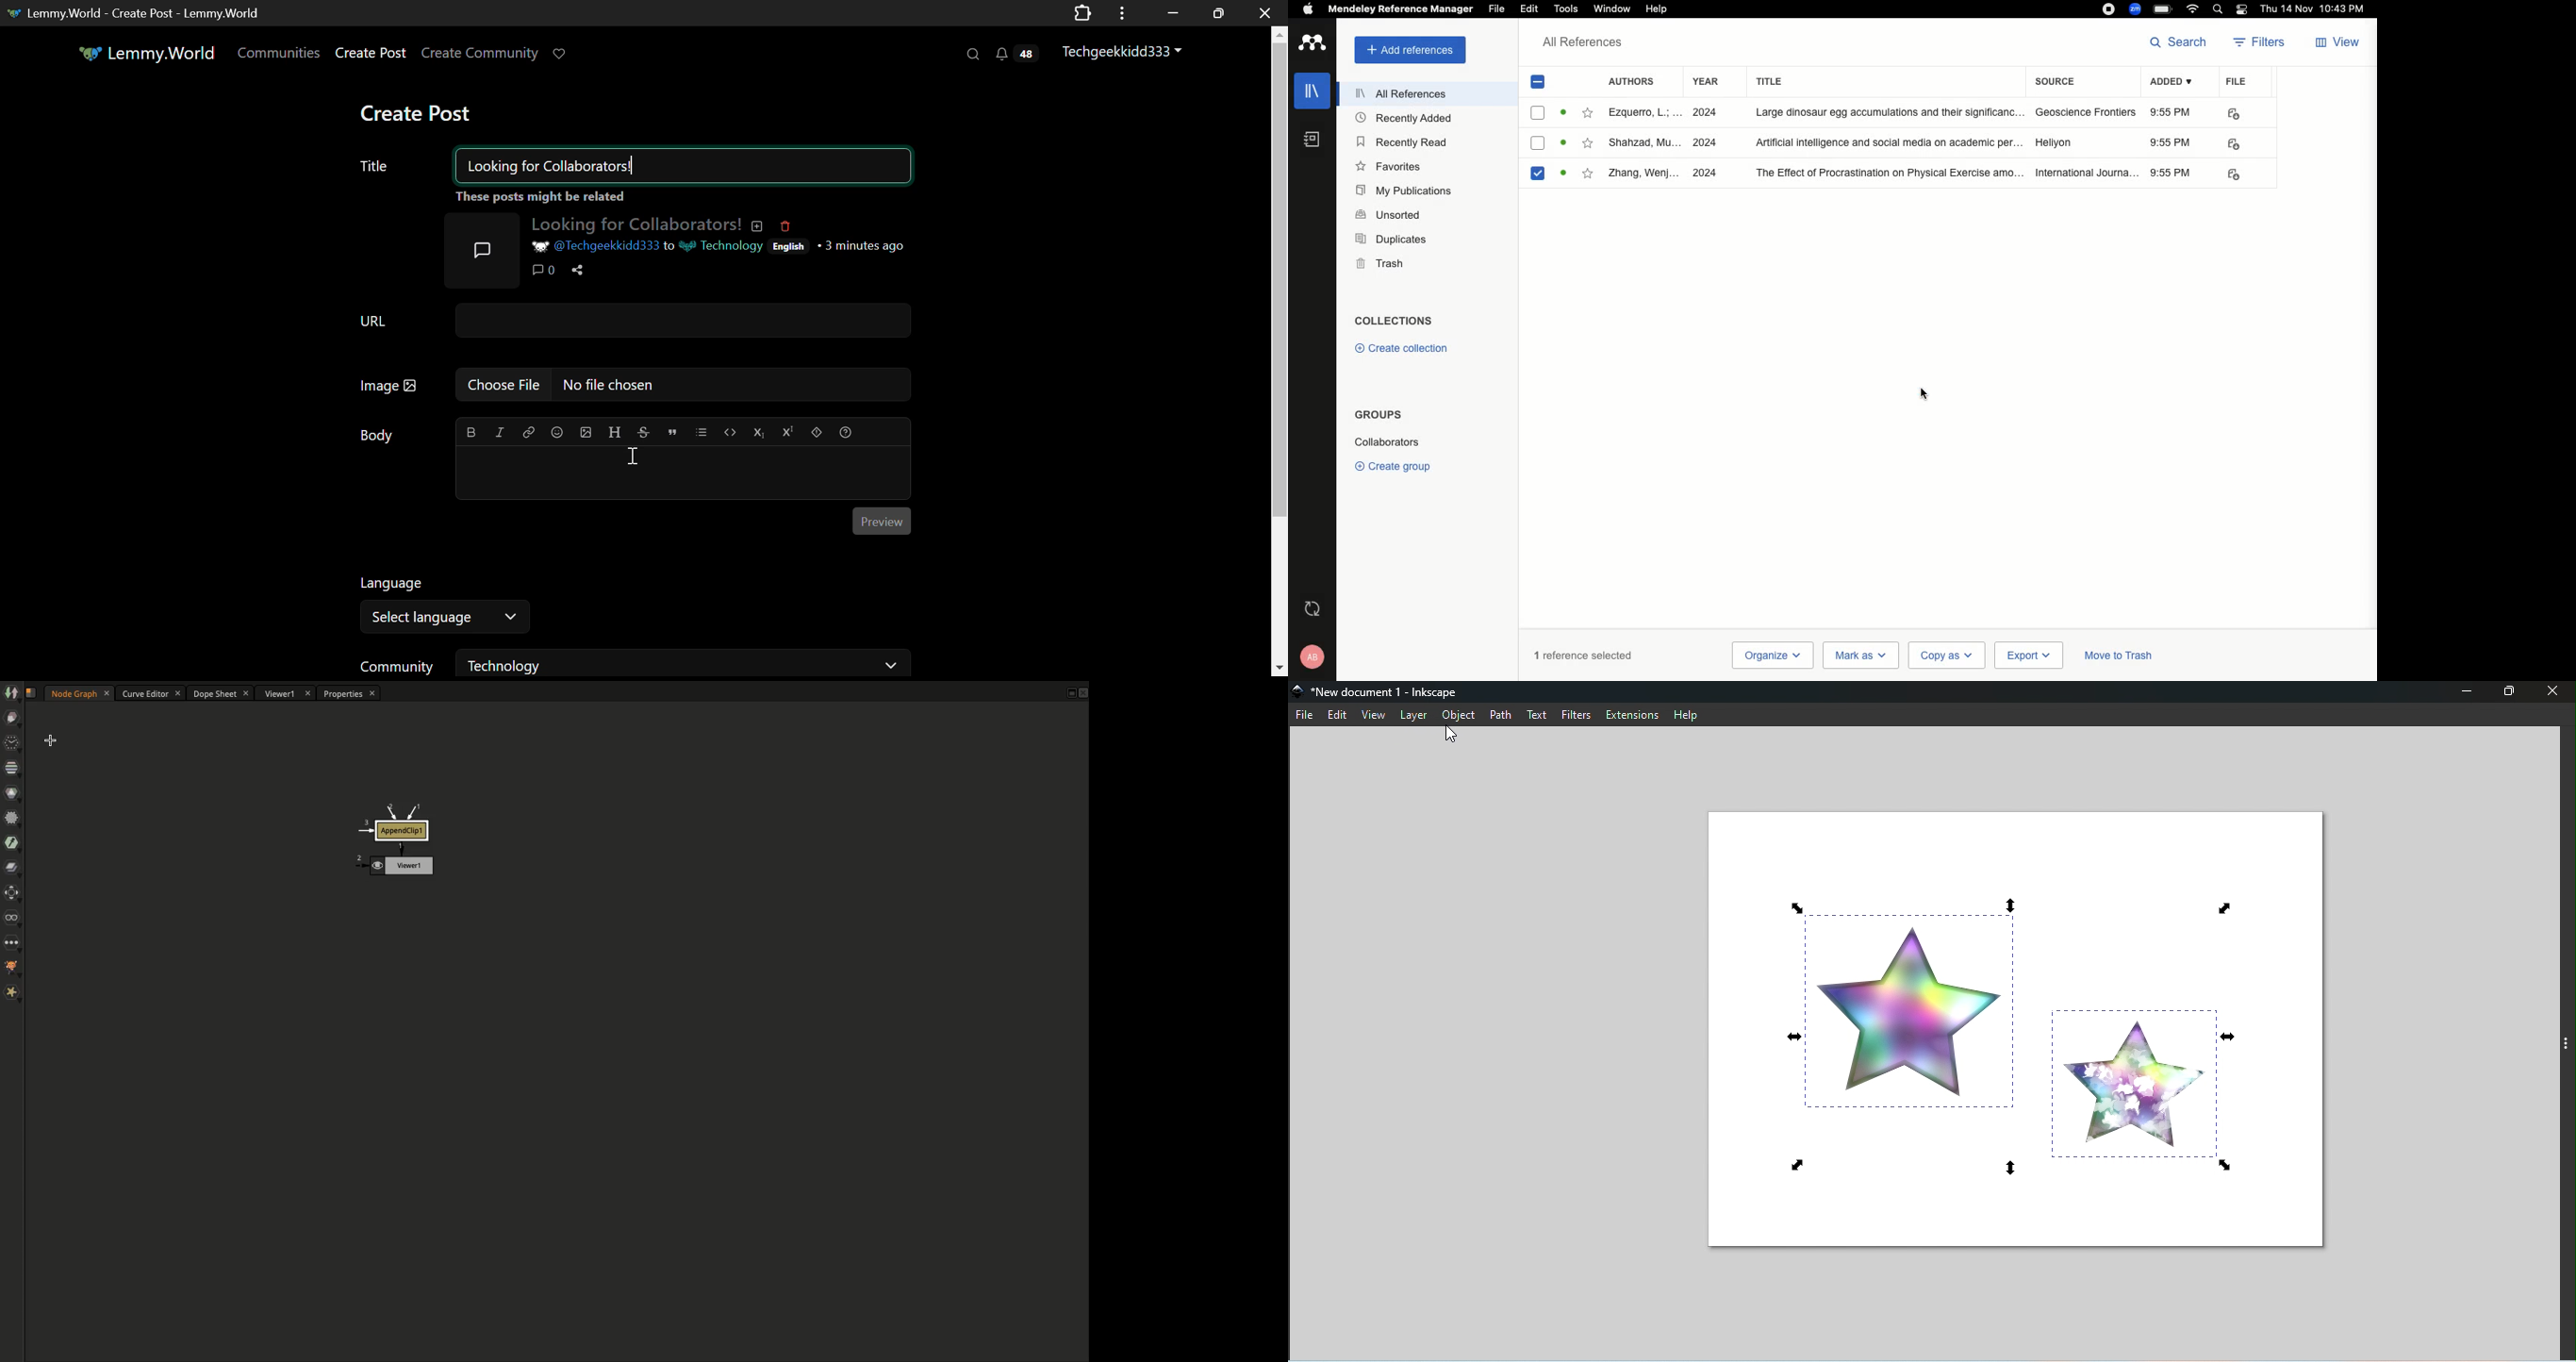 The width and height of the screenshot is (2576, 1372). Describe the element at coordinates (1377, 415) in the screenshot. I see `Groups` at that location.